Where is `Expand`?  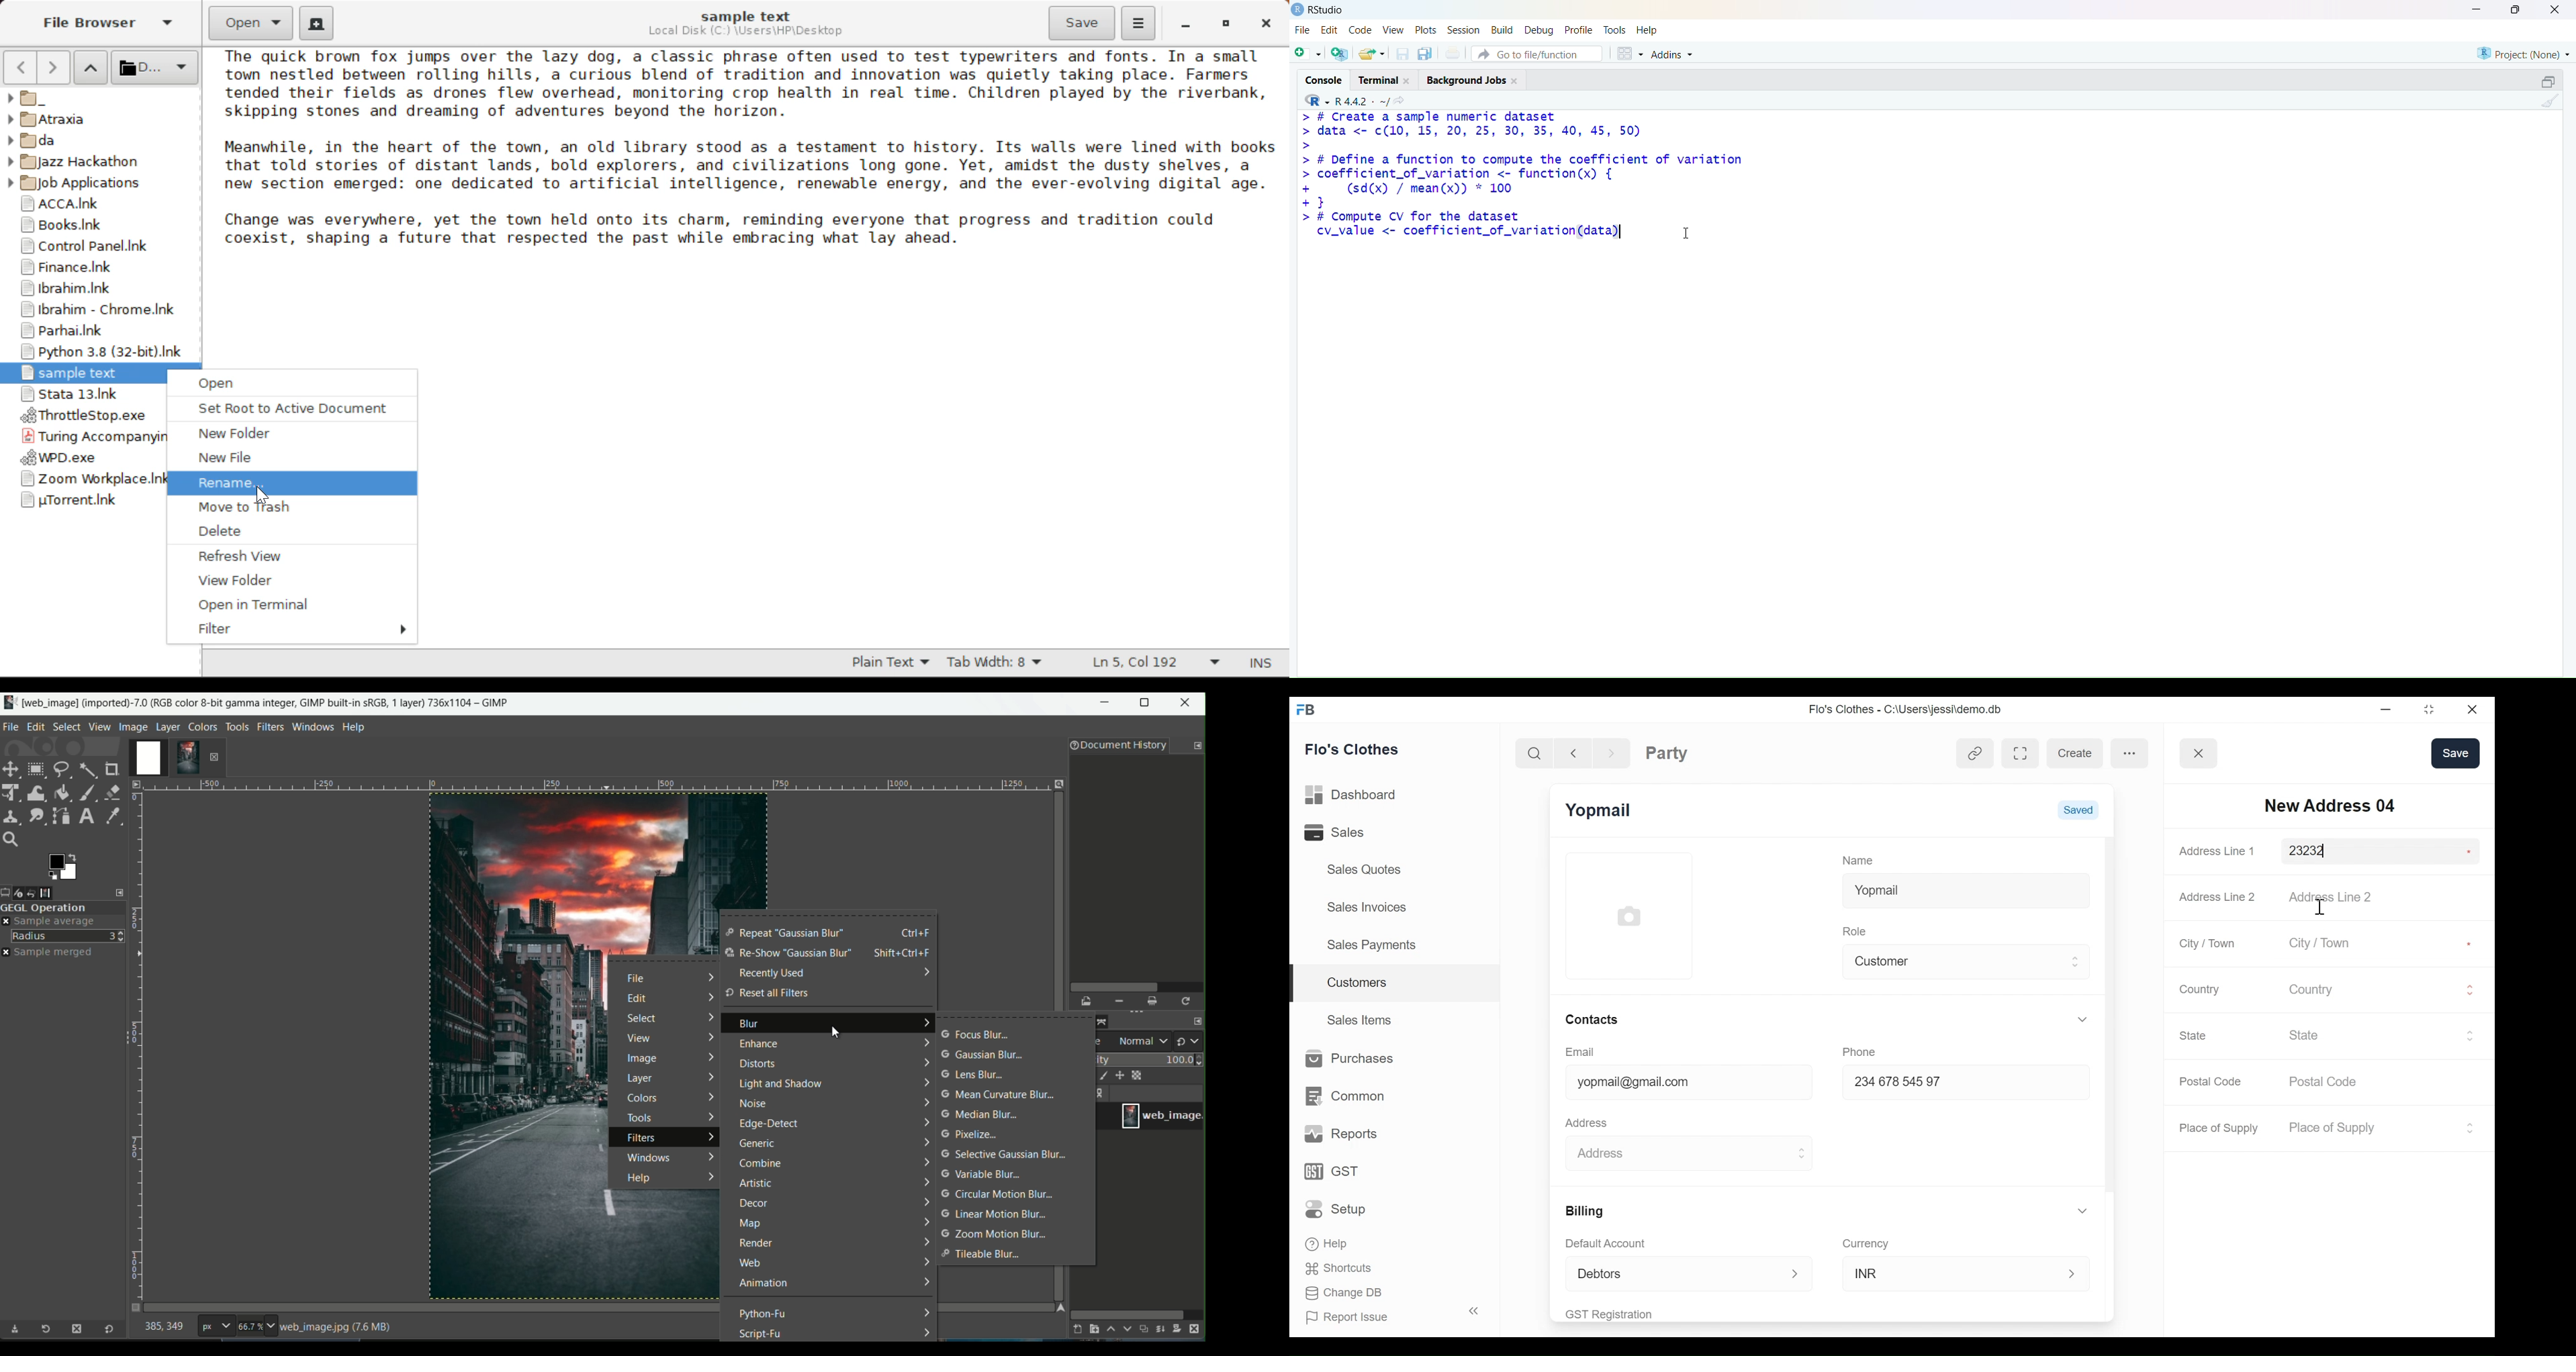 Expand is located at coordinates (2074, 1274).